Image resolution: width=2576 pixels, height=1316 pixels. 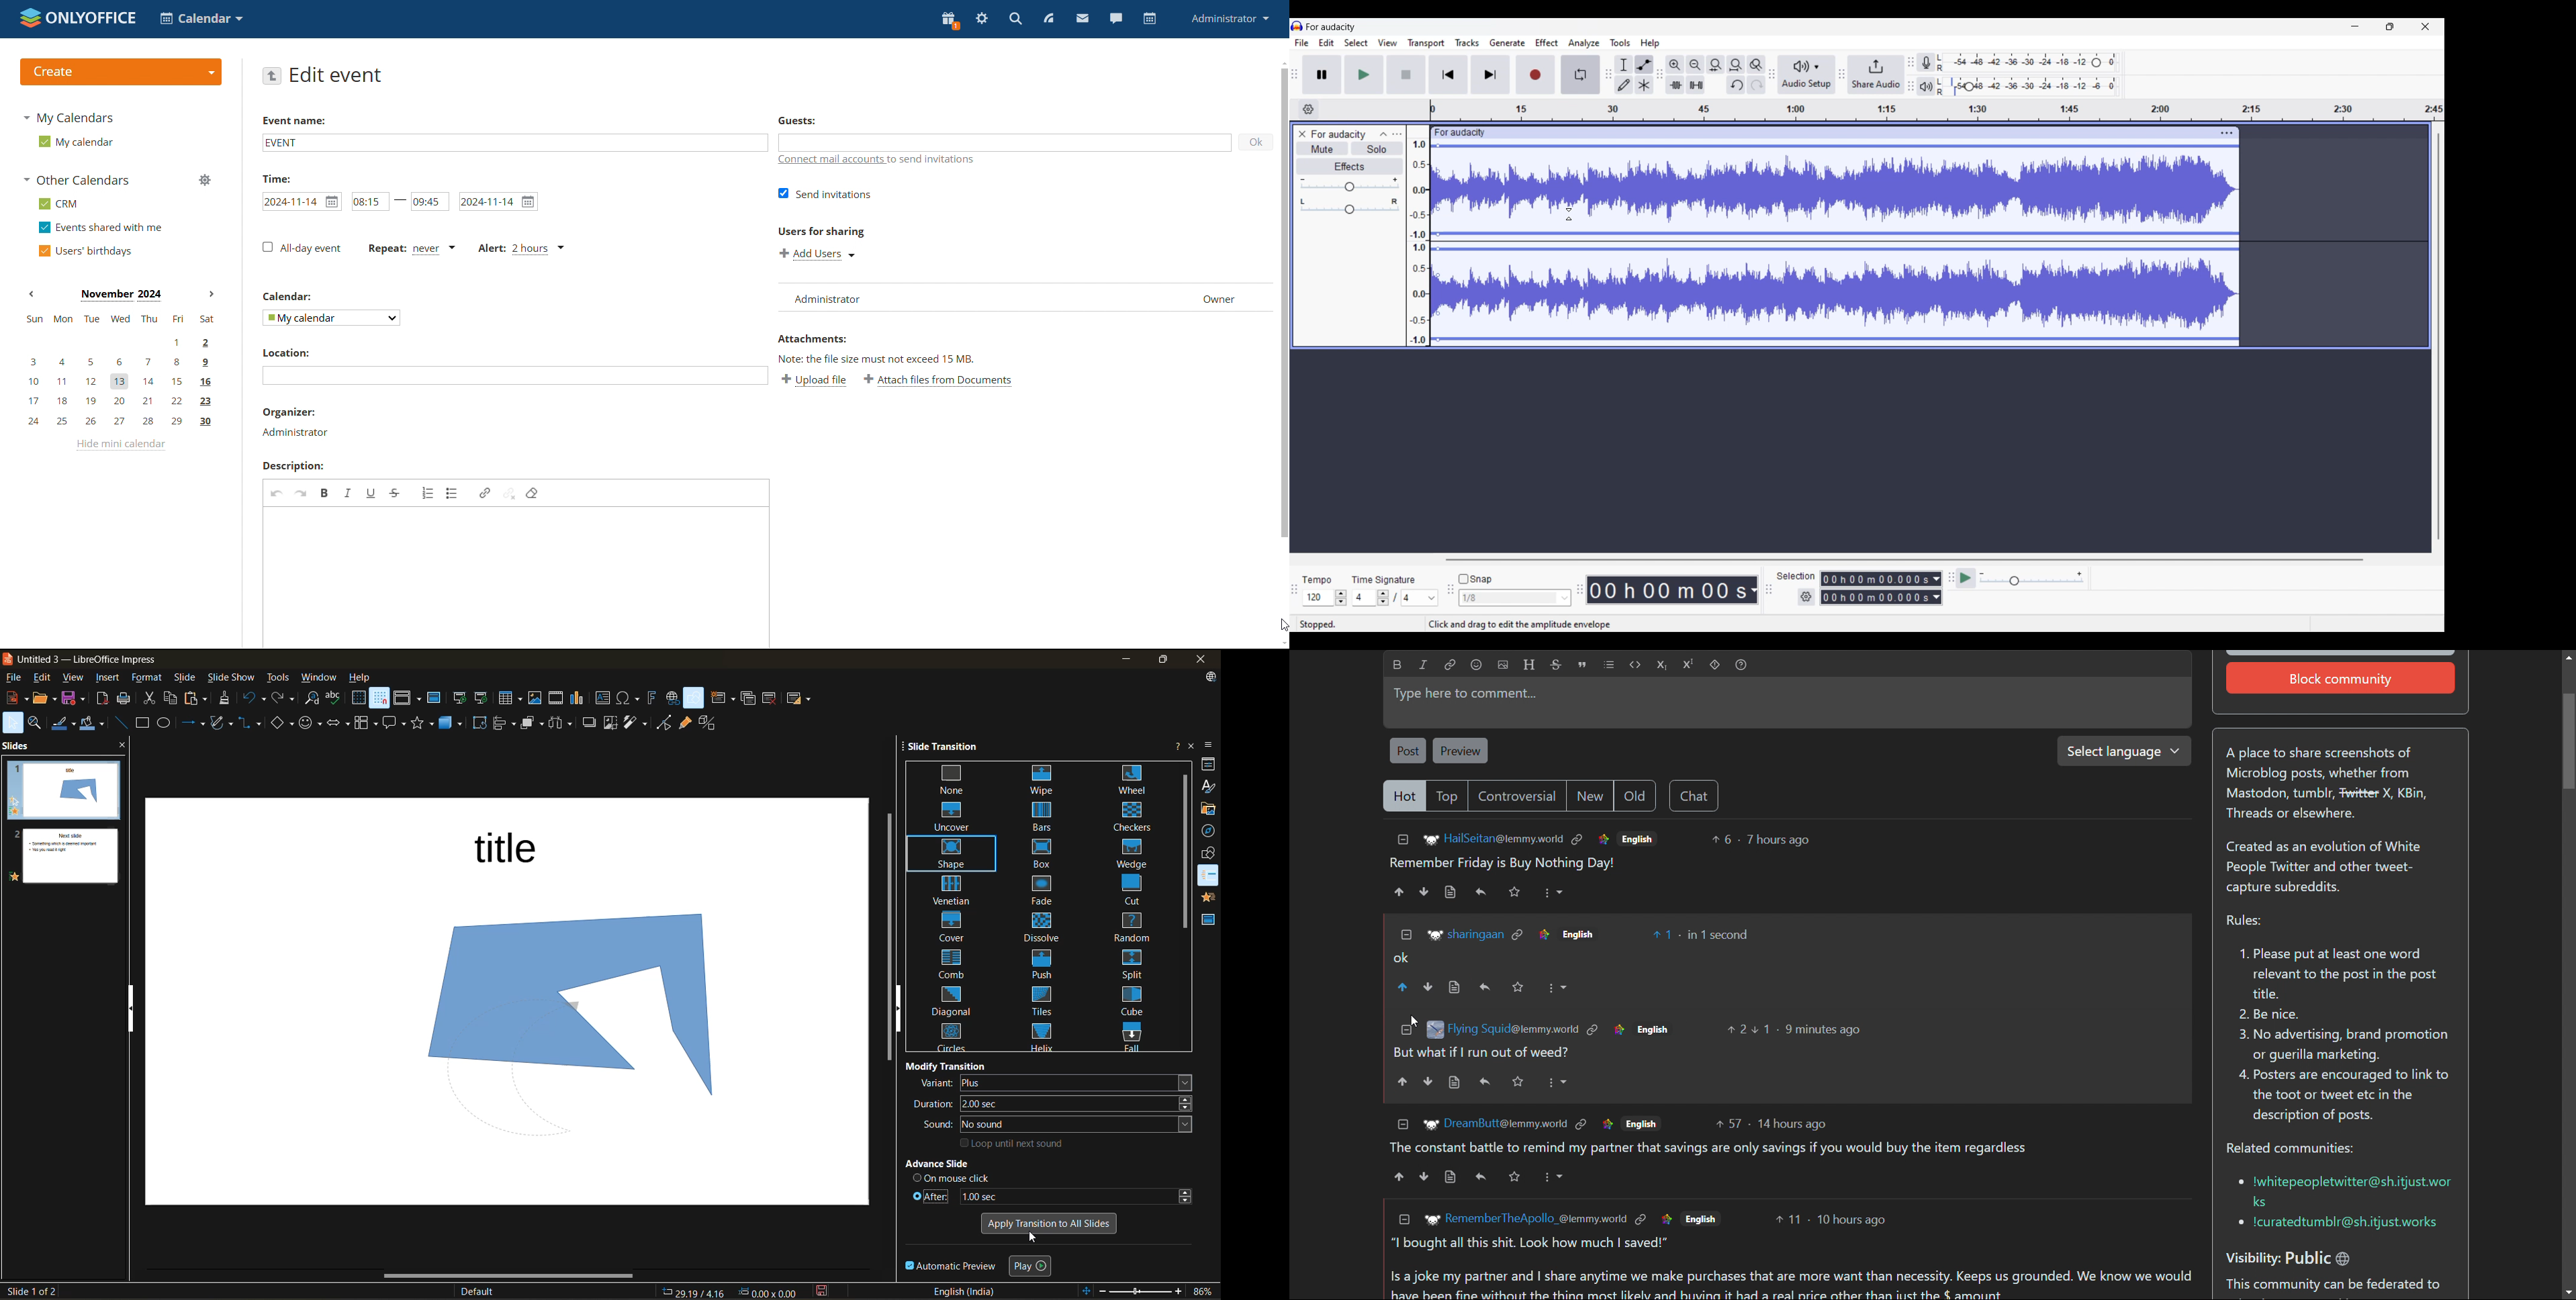 I want to click on Block community, so click(x=2344, y=679).